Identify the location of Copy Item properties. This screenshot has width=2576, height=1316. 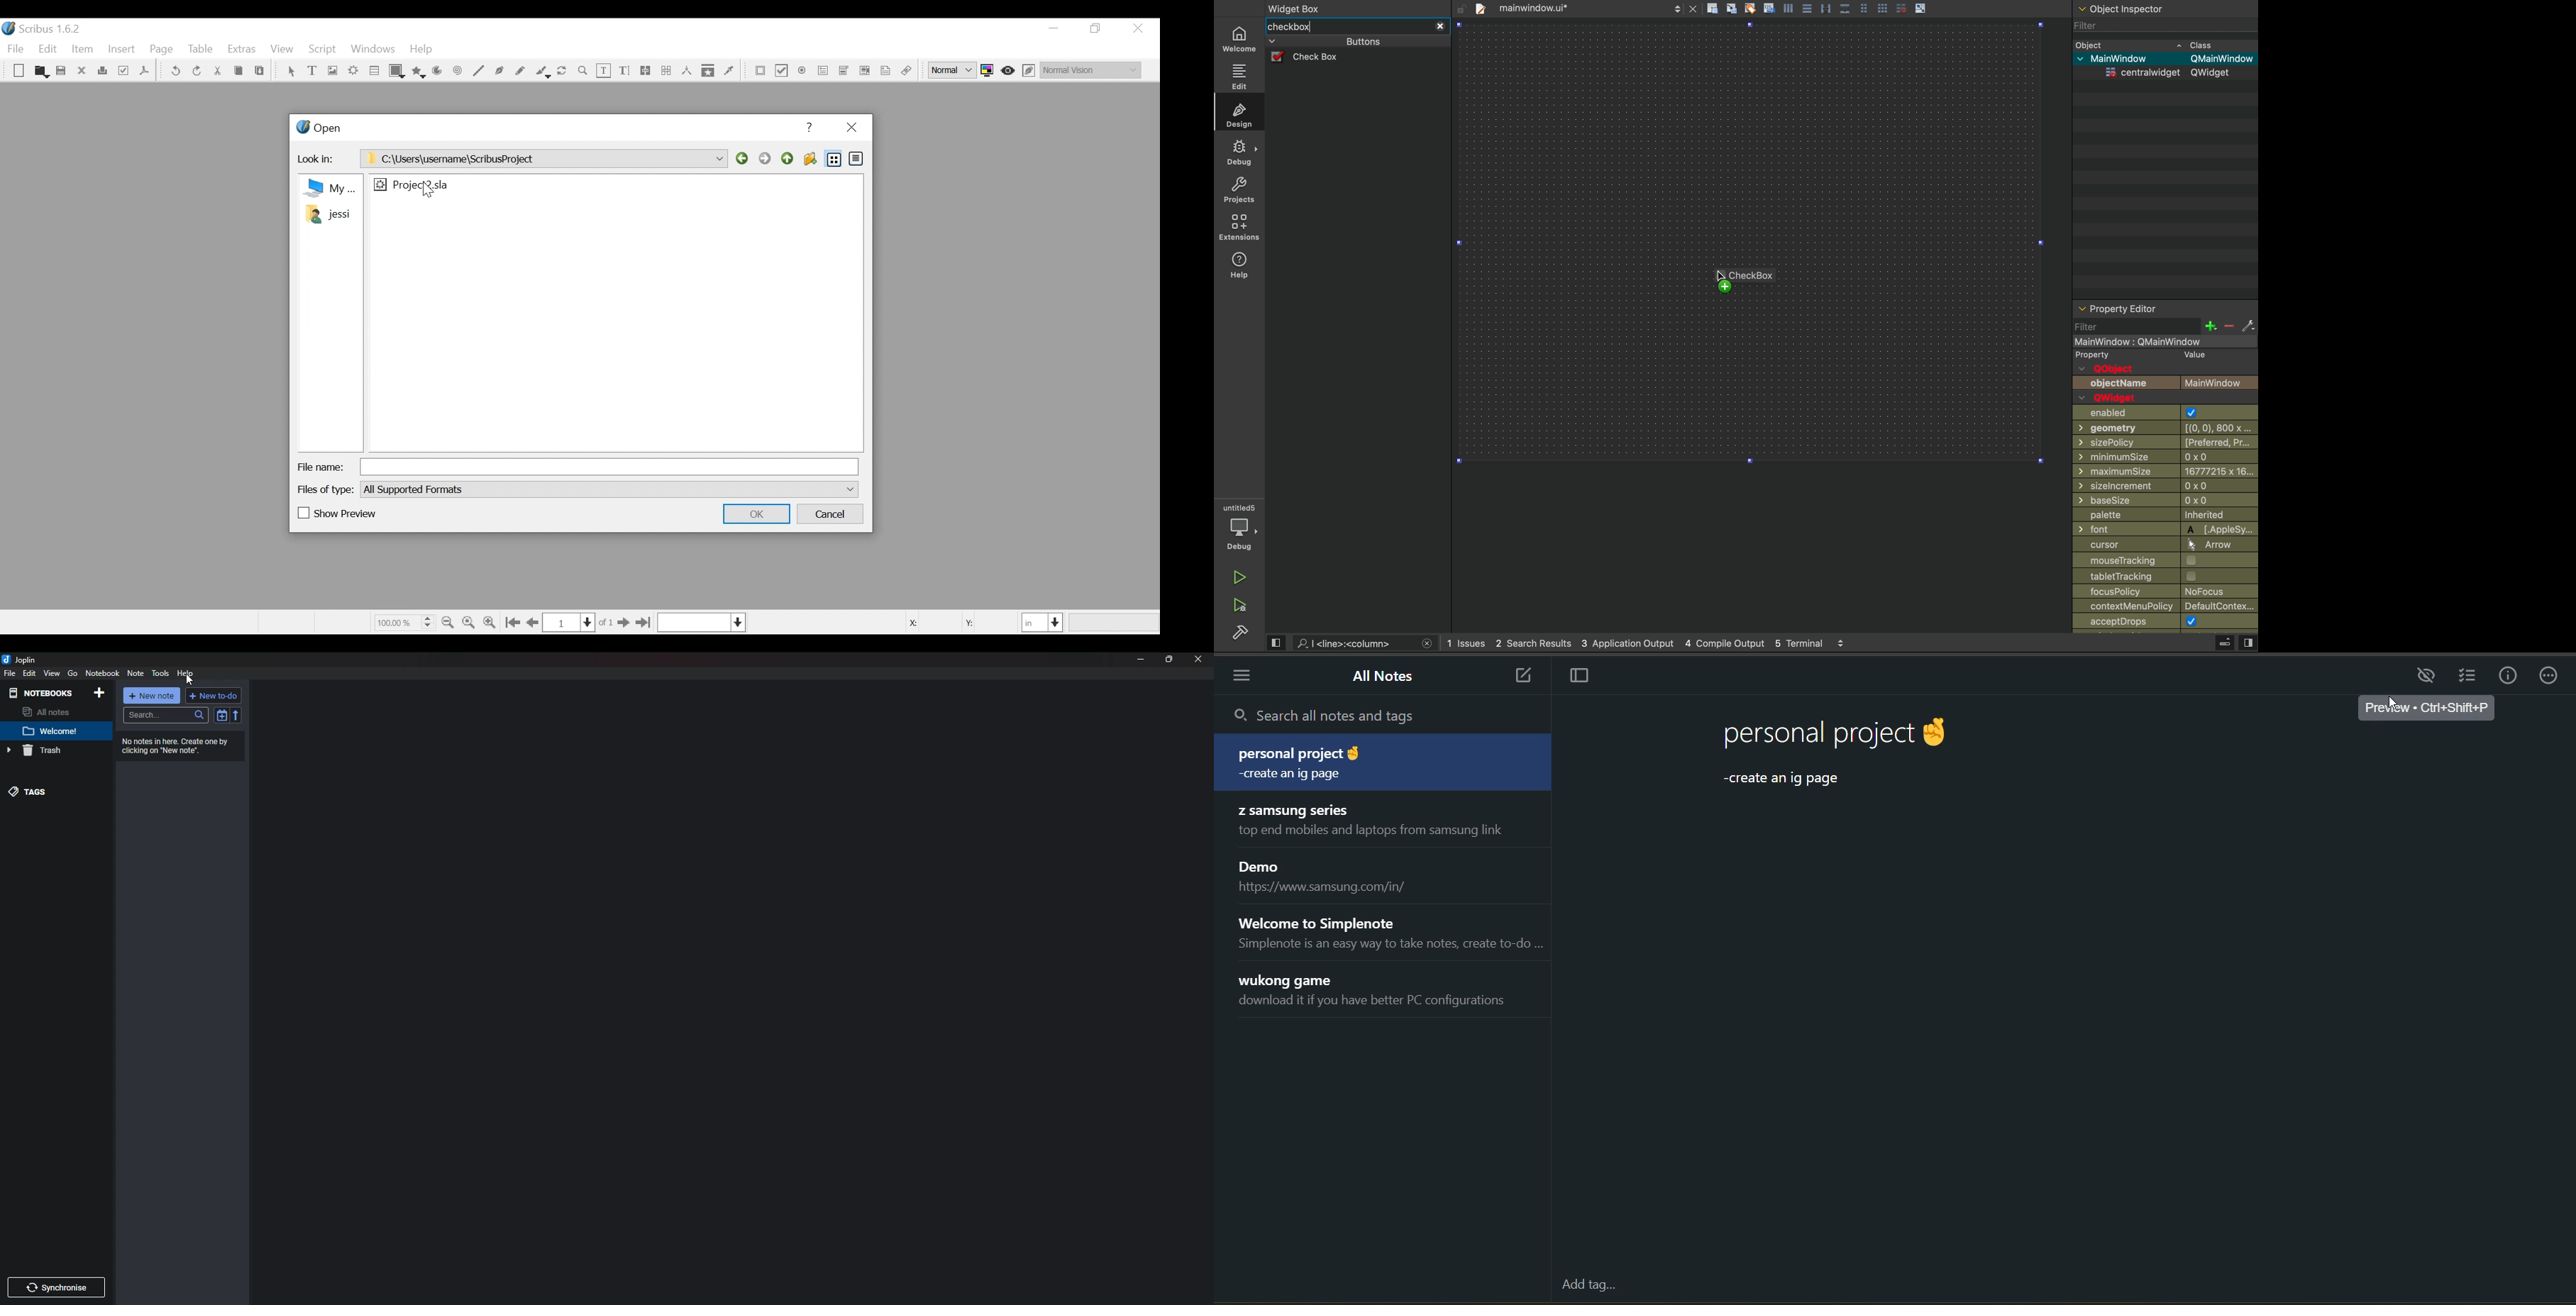
(708, 70).